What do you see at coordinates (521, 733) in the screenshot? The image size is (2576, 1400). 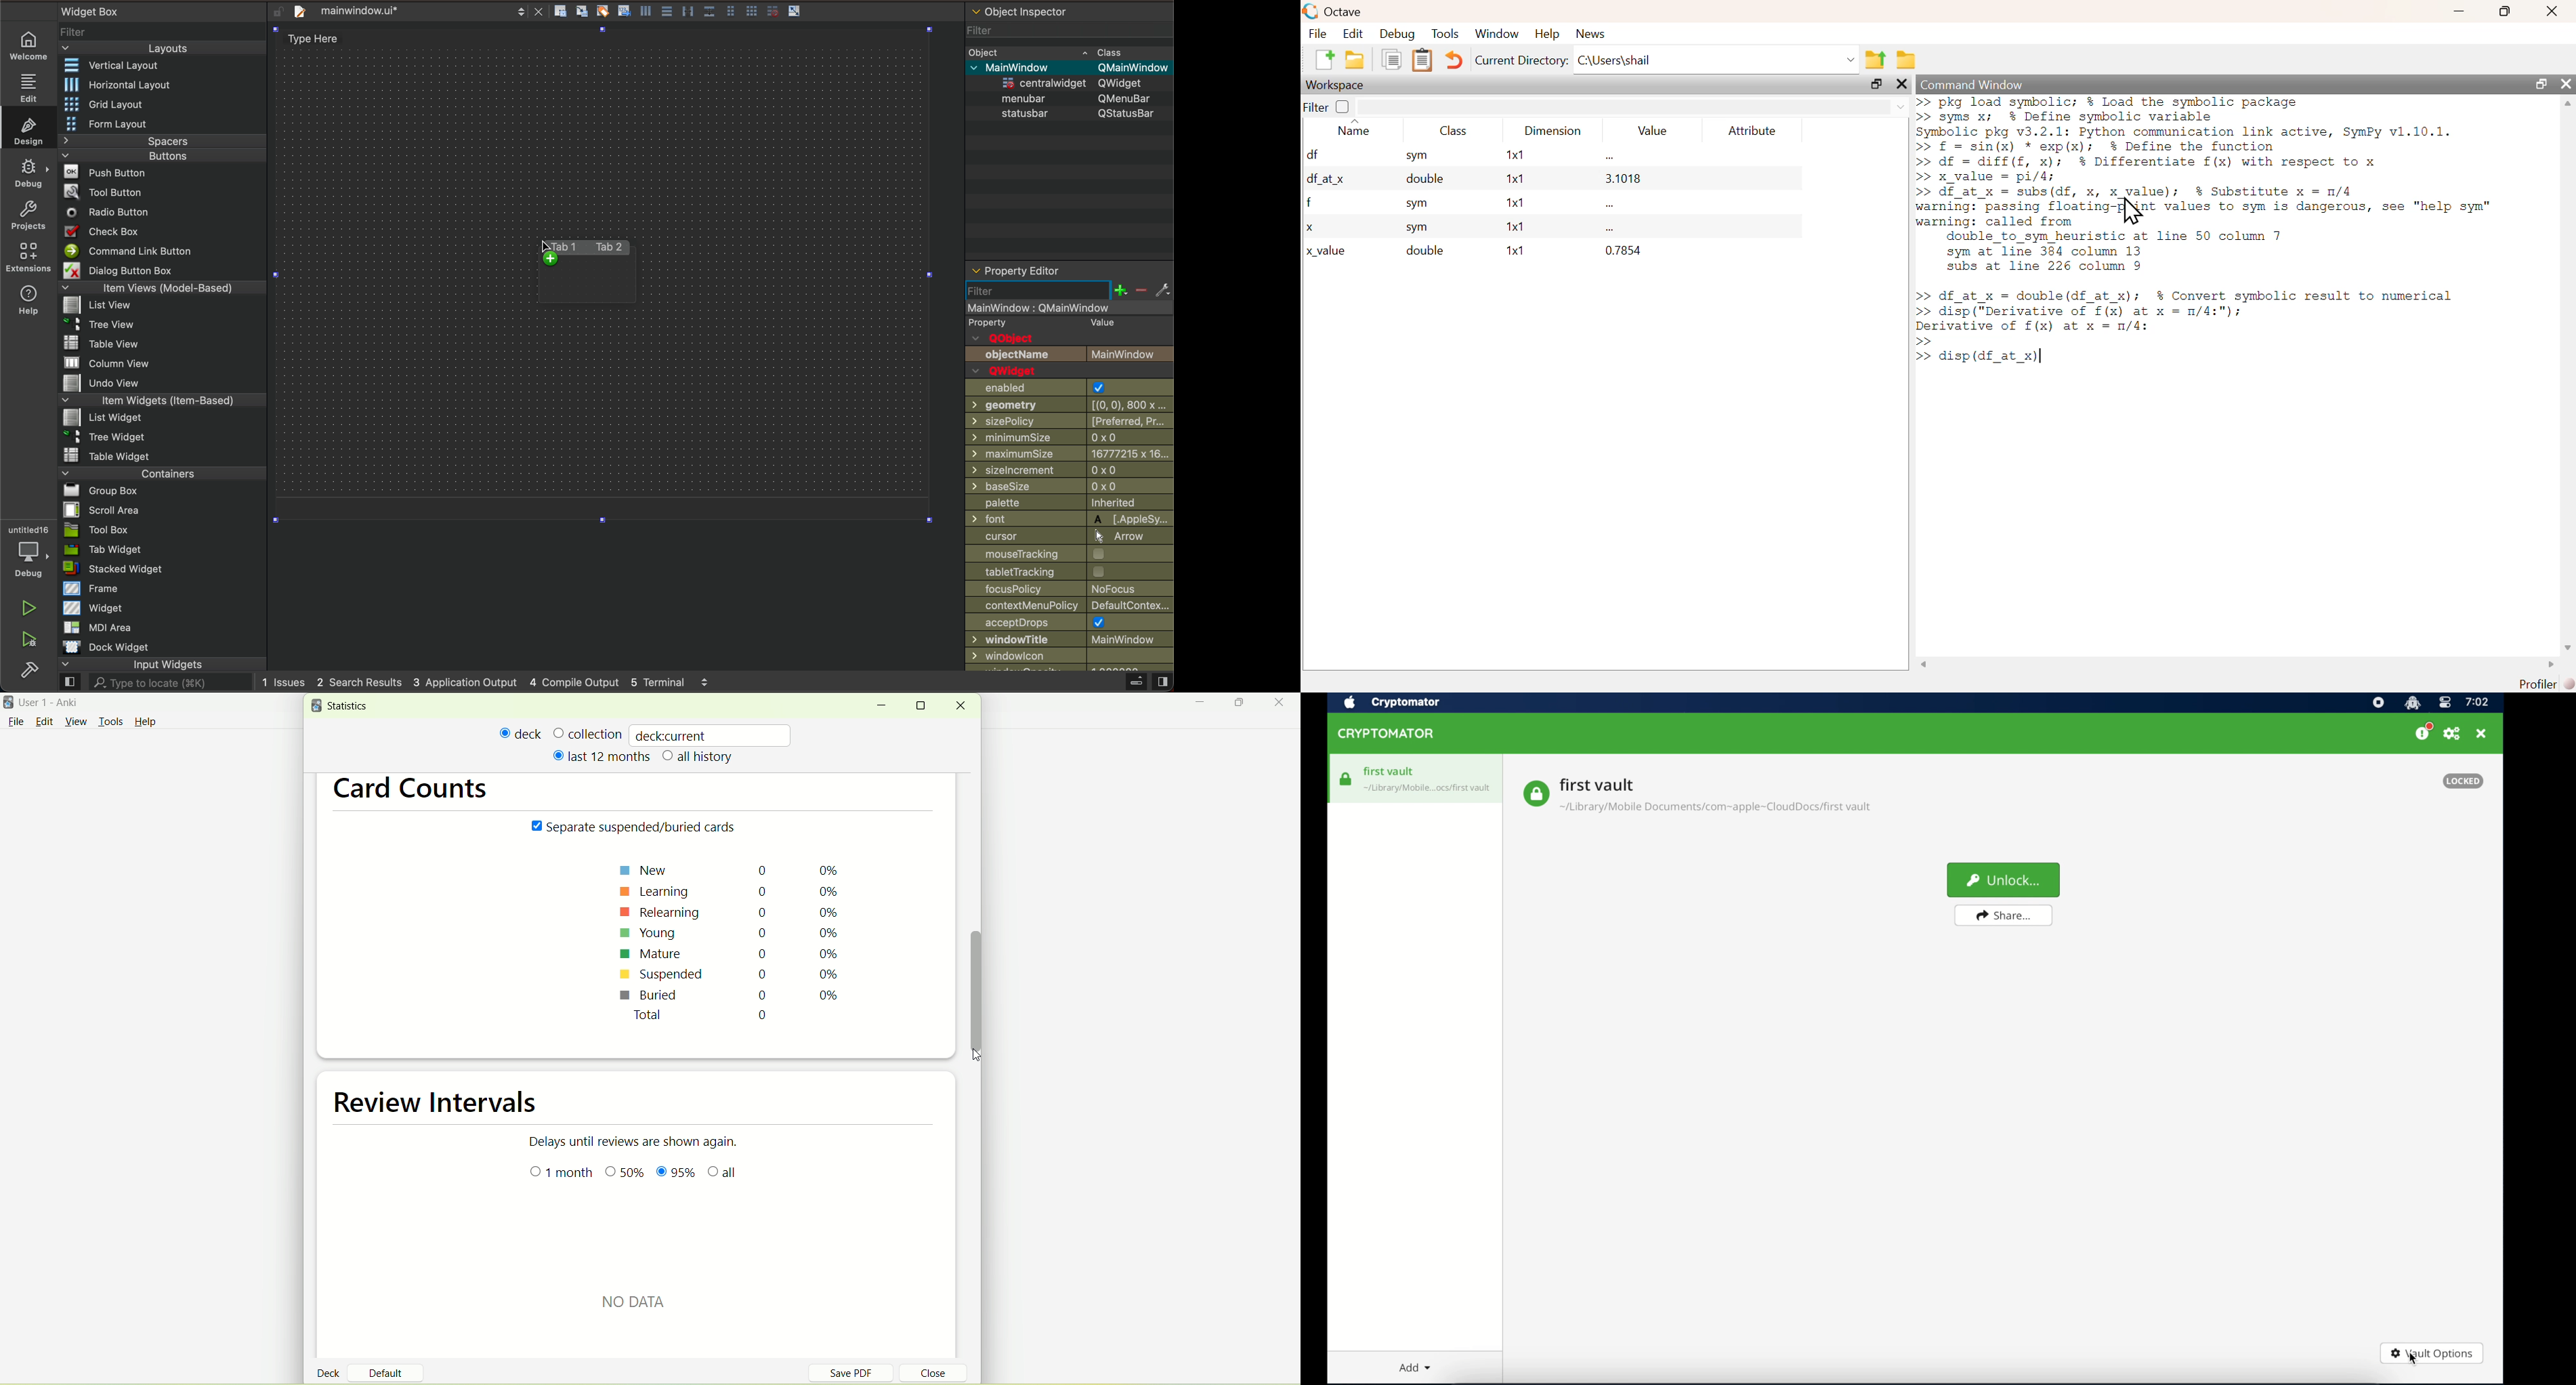 I see `deck` at bounding box center [521, 733].